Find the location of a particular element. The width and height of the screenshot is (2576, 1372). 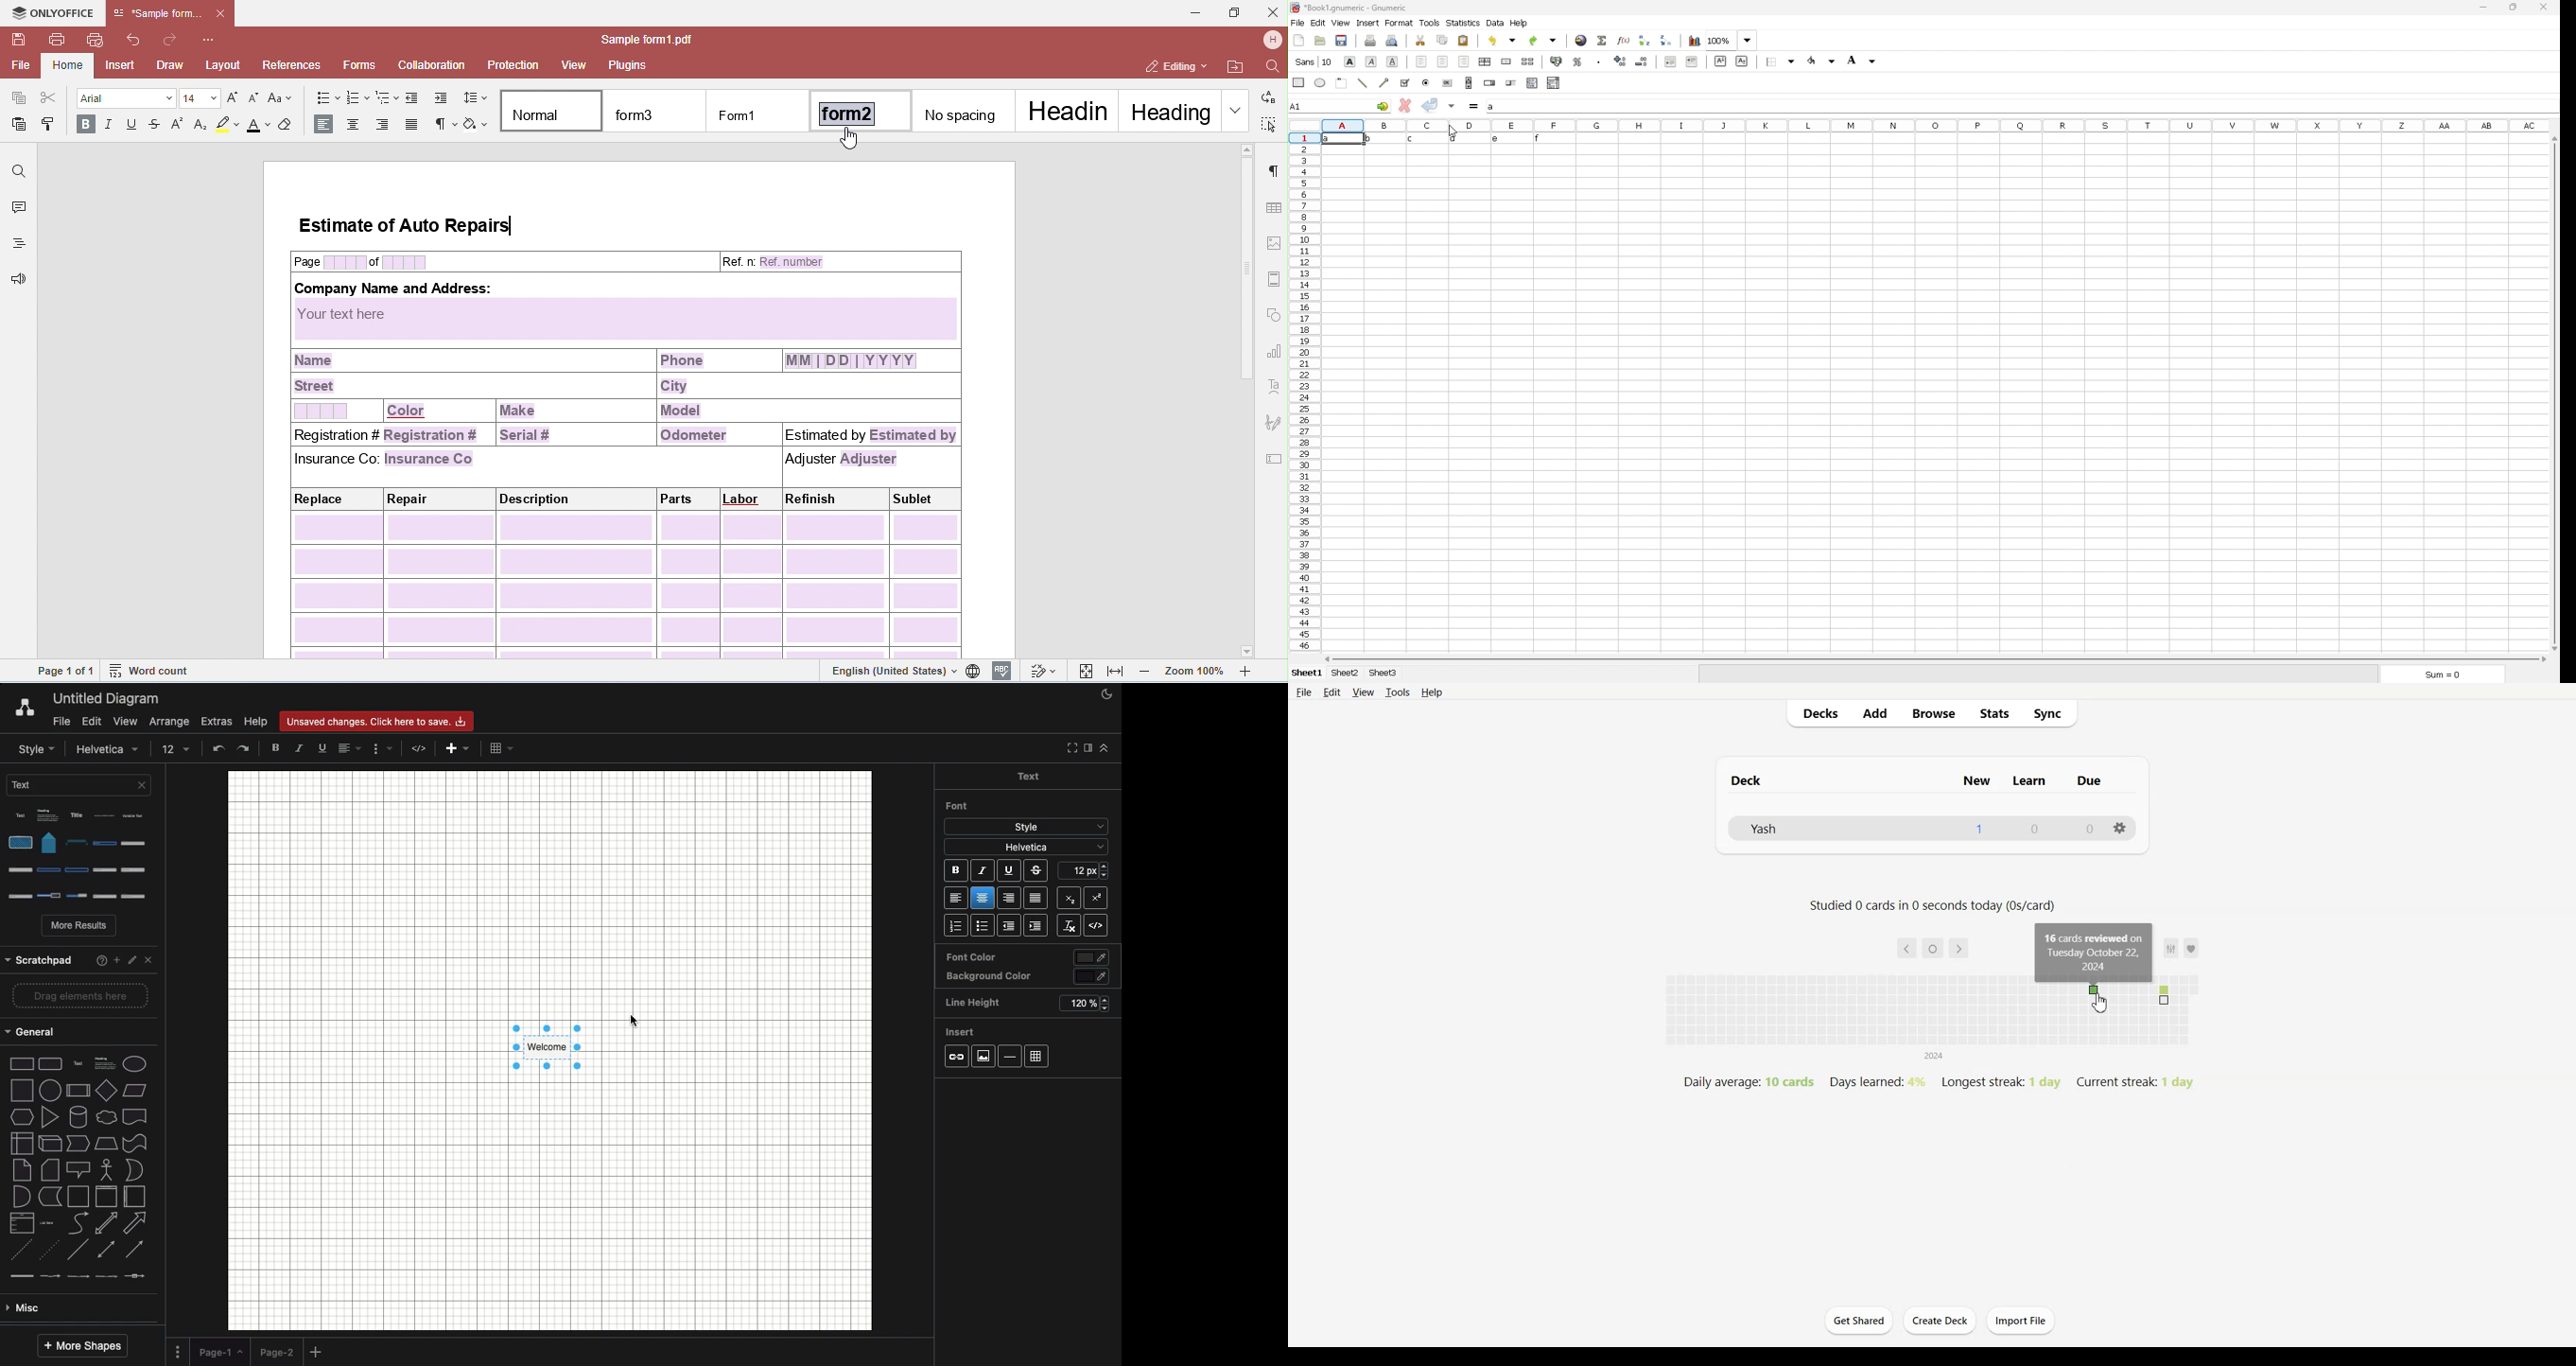

Zoom is located at coordinates (94, 748).